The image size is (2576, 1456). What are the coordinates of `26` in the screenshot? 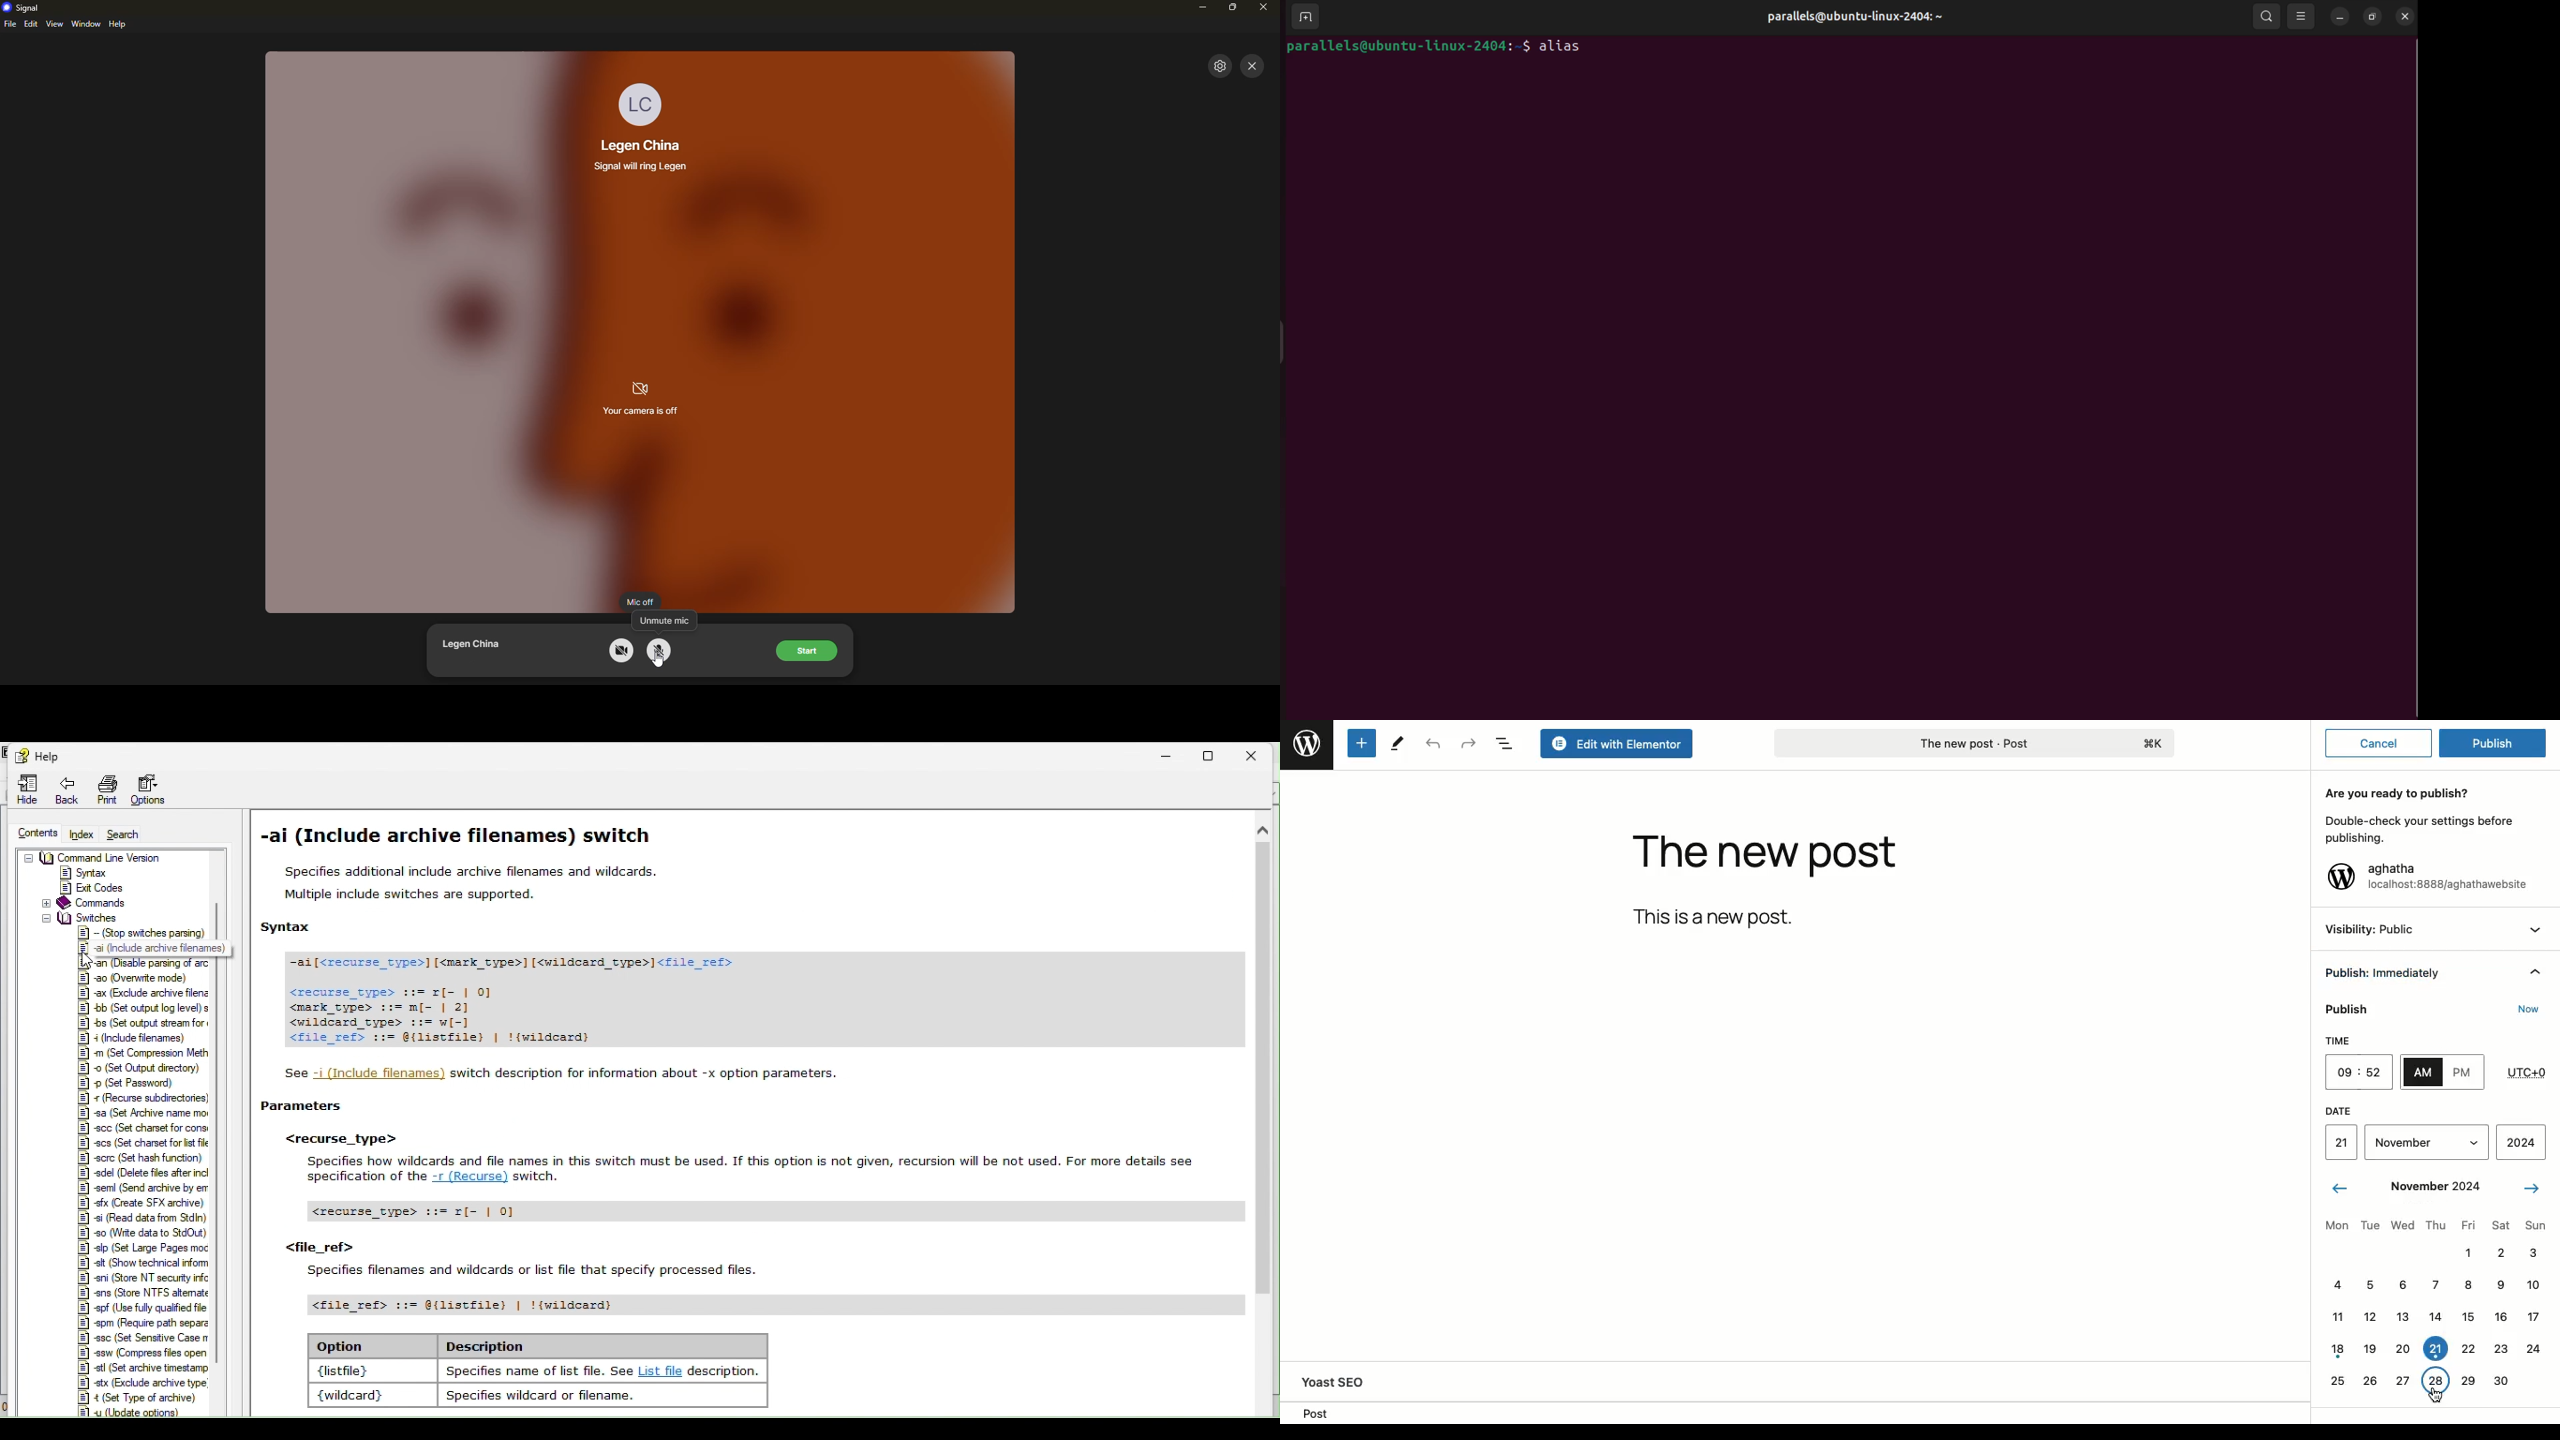 It's located at (2372, 1381).